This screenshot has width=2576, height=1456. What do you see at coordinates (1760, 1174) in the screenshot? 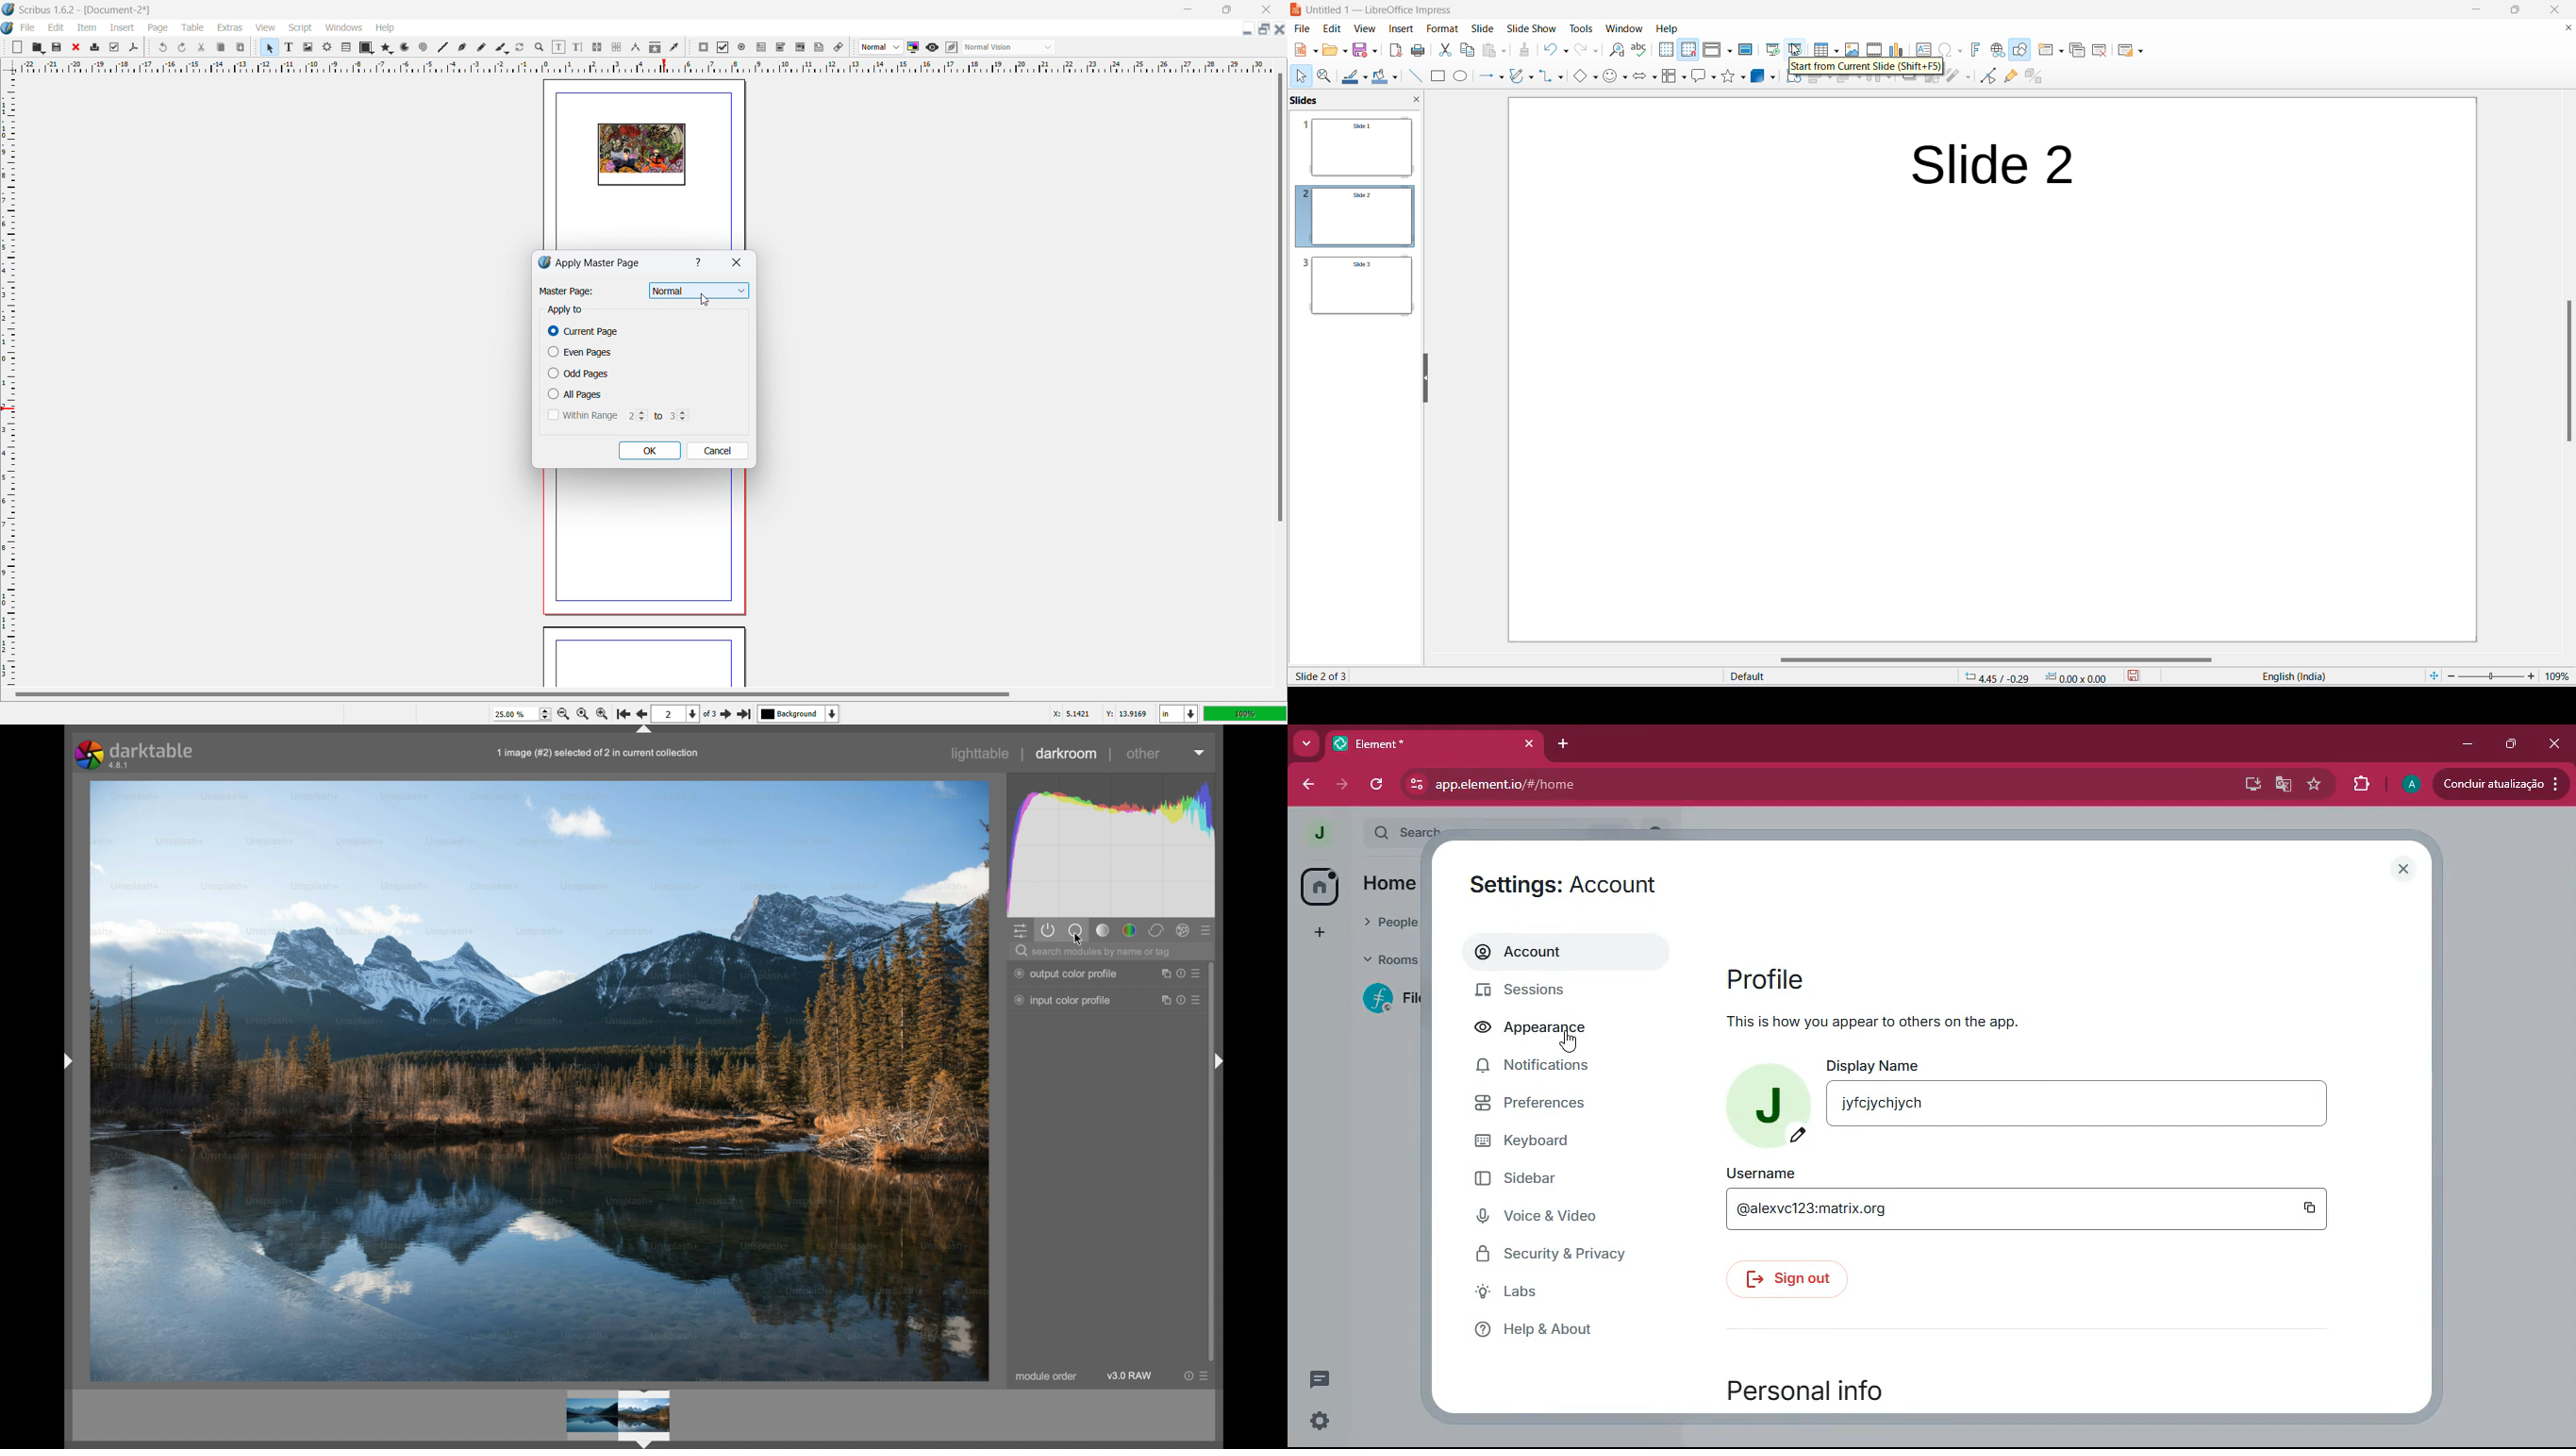
I see `Username` at bounding box center [1760, 1174].